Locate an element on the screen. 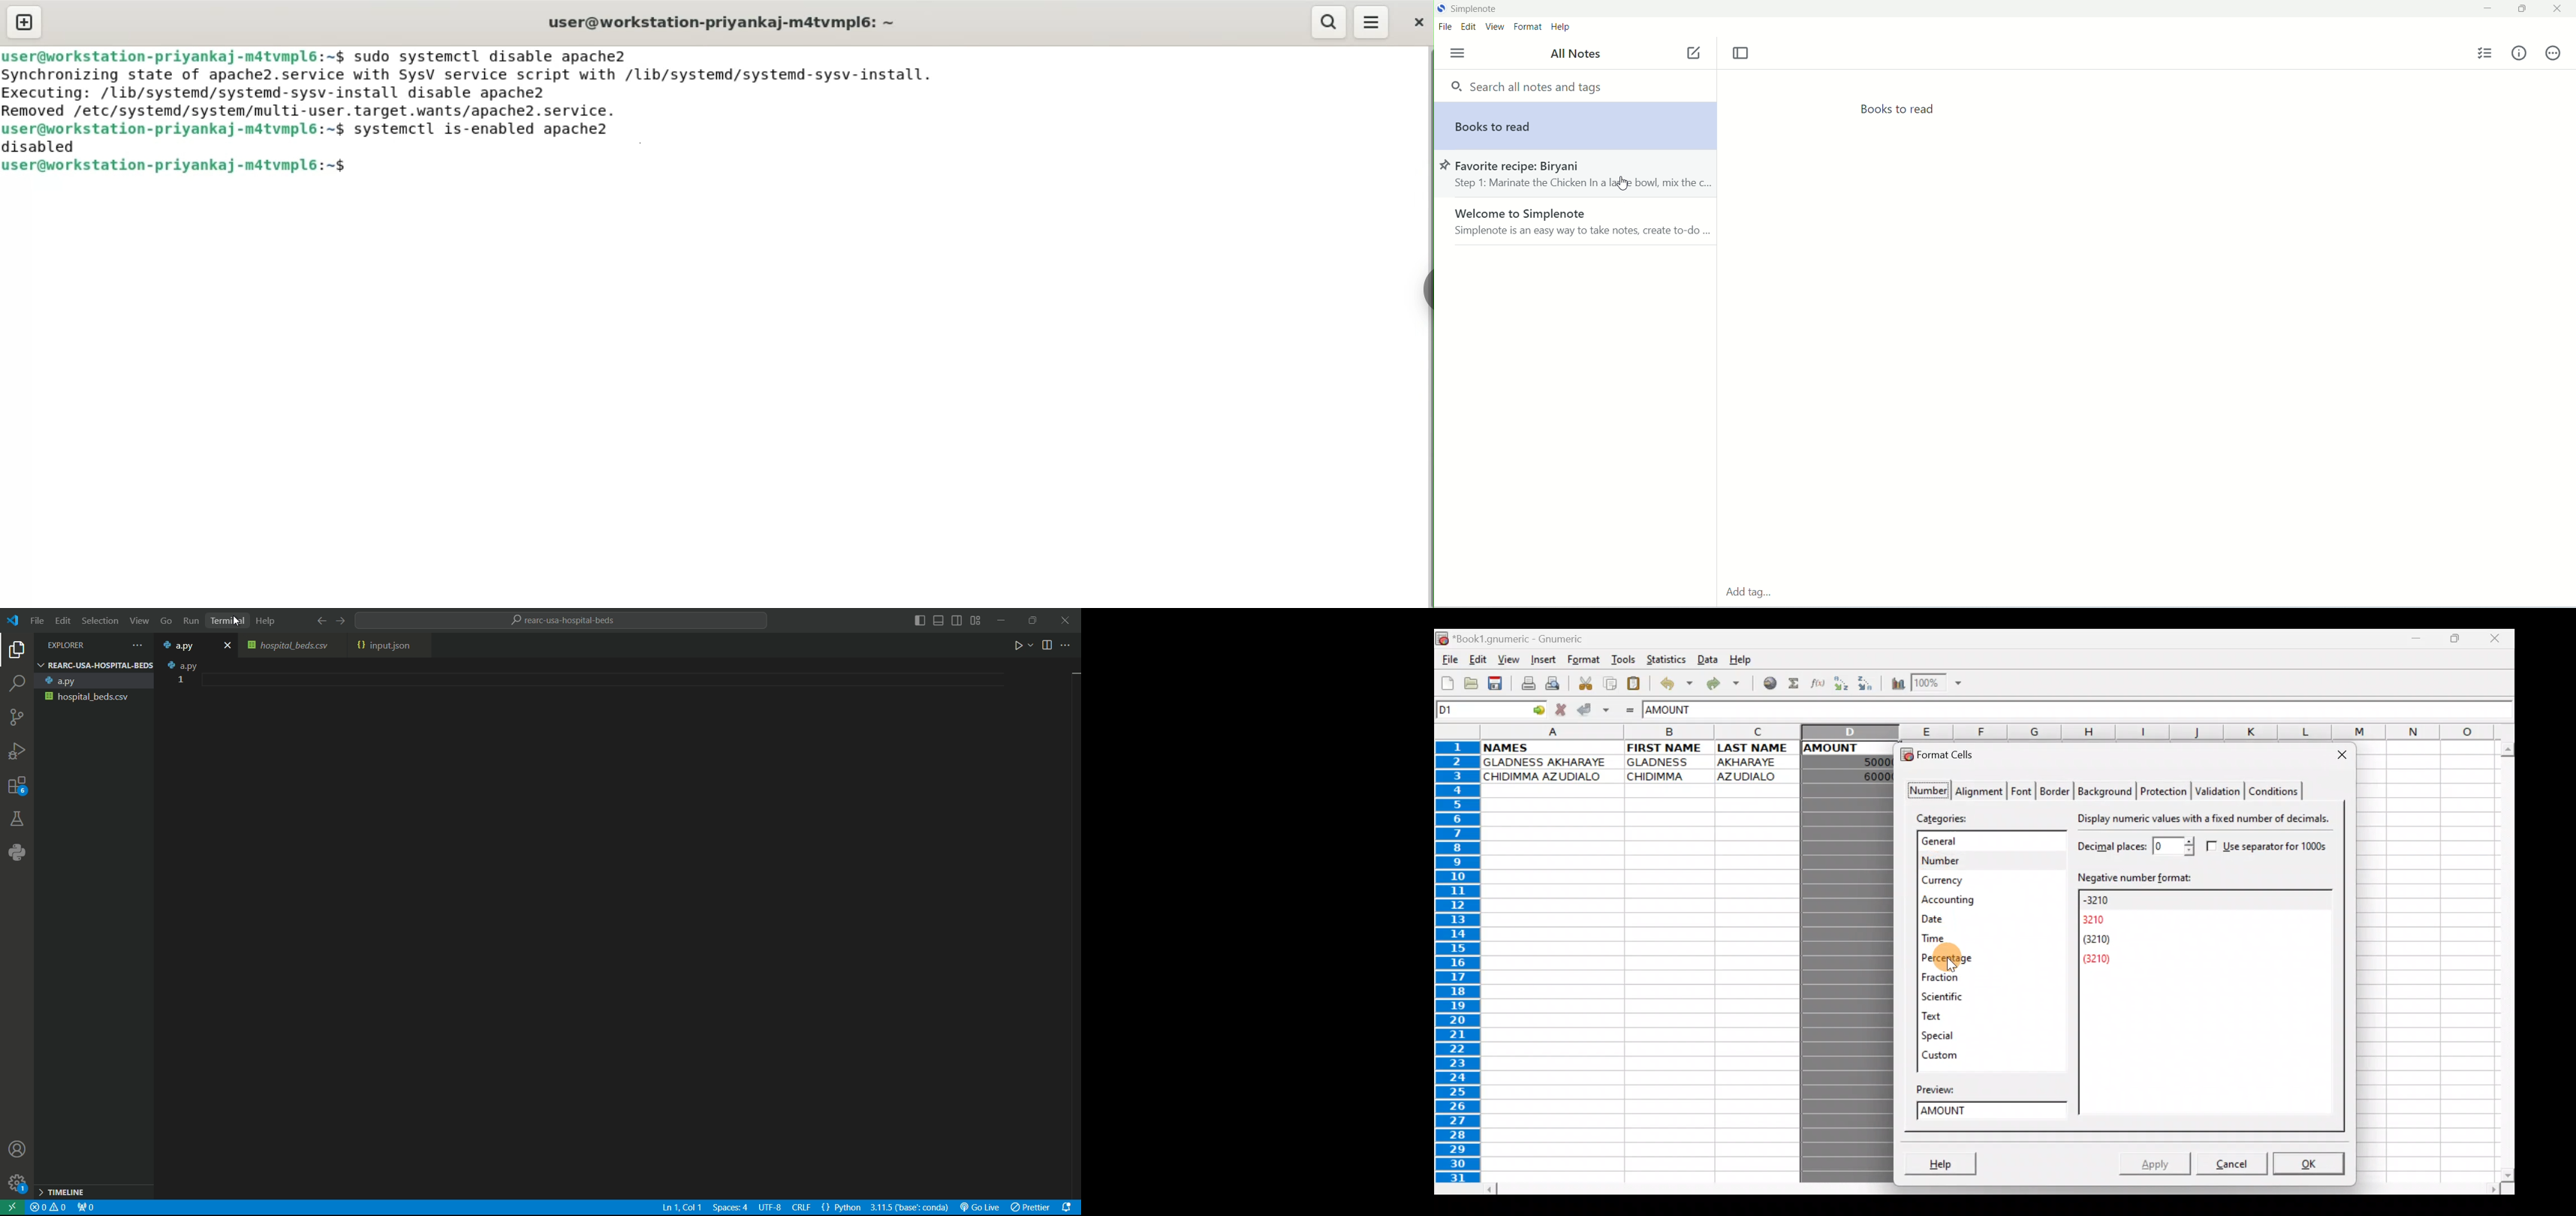  space for coding is located at coordinates (628, 926).